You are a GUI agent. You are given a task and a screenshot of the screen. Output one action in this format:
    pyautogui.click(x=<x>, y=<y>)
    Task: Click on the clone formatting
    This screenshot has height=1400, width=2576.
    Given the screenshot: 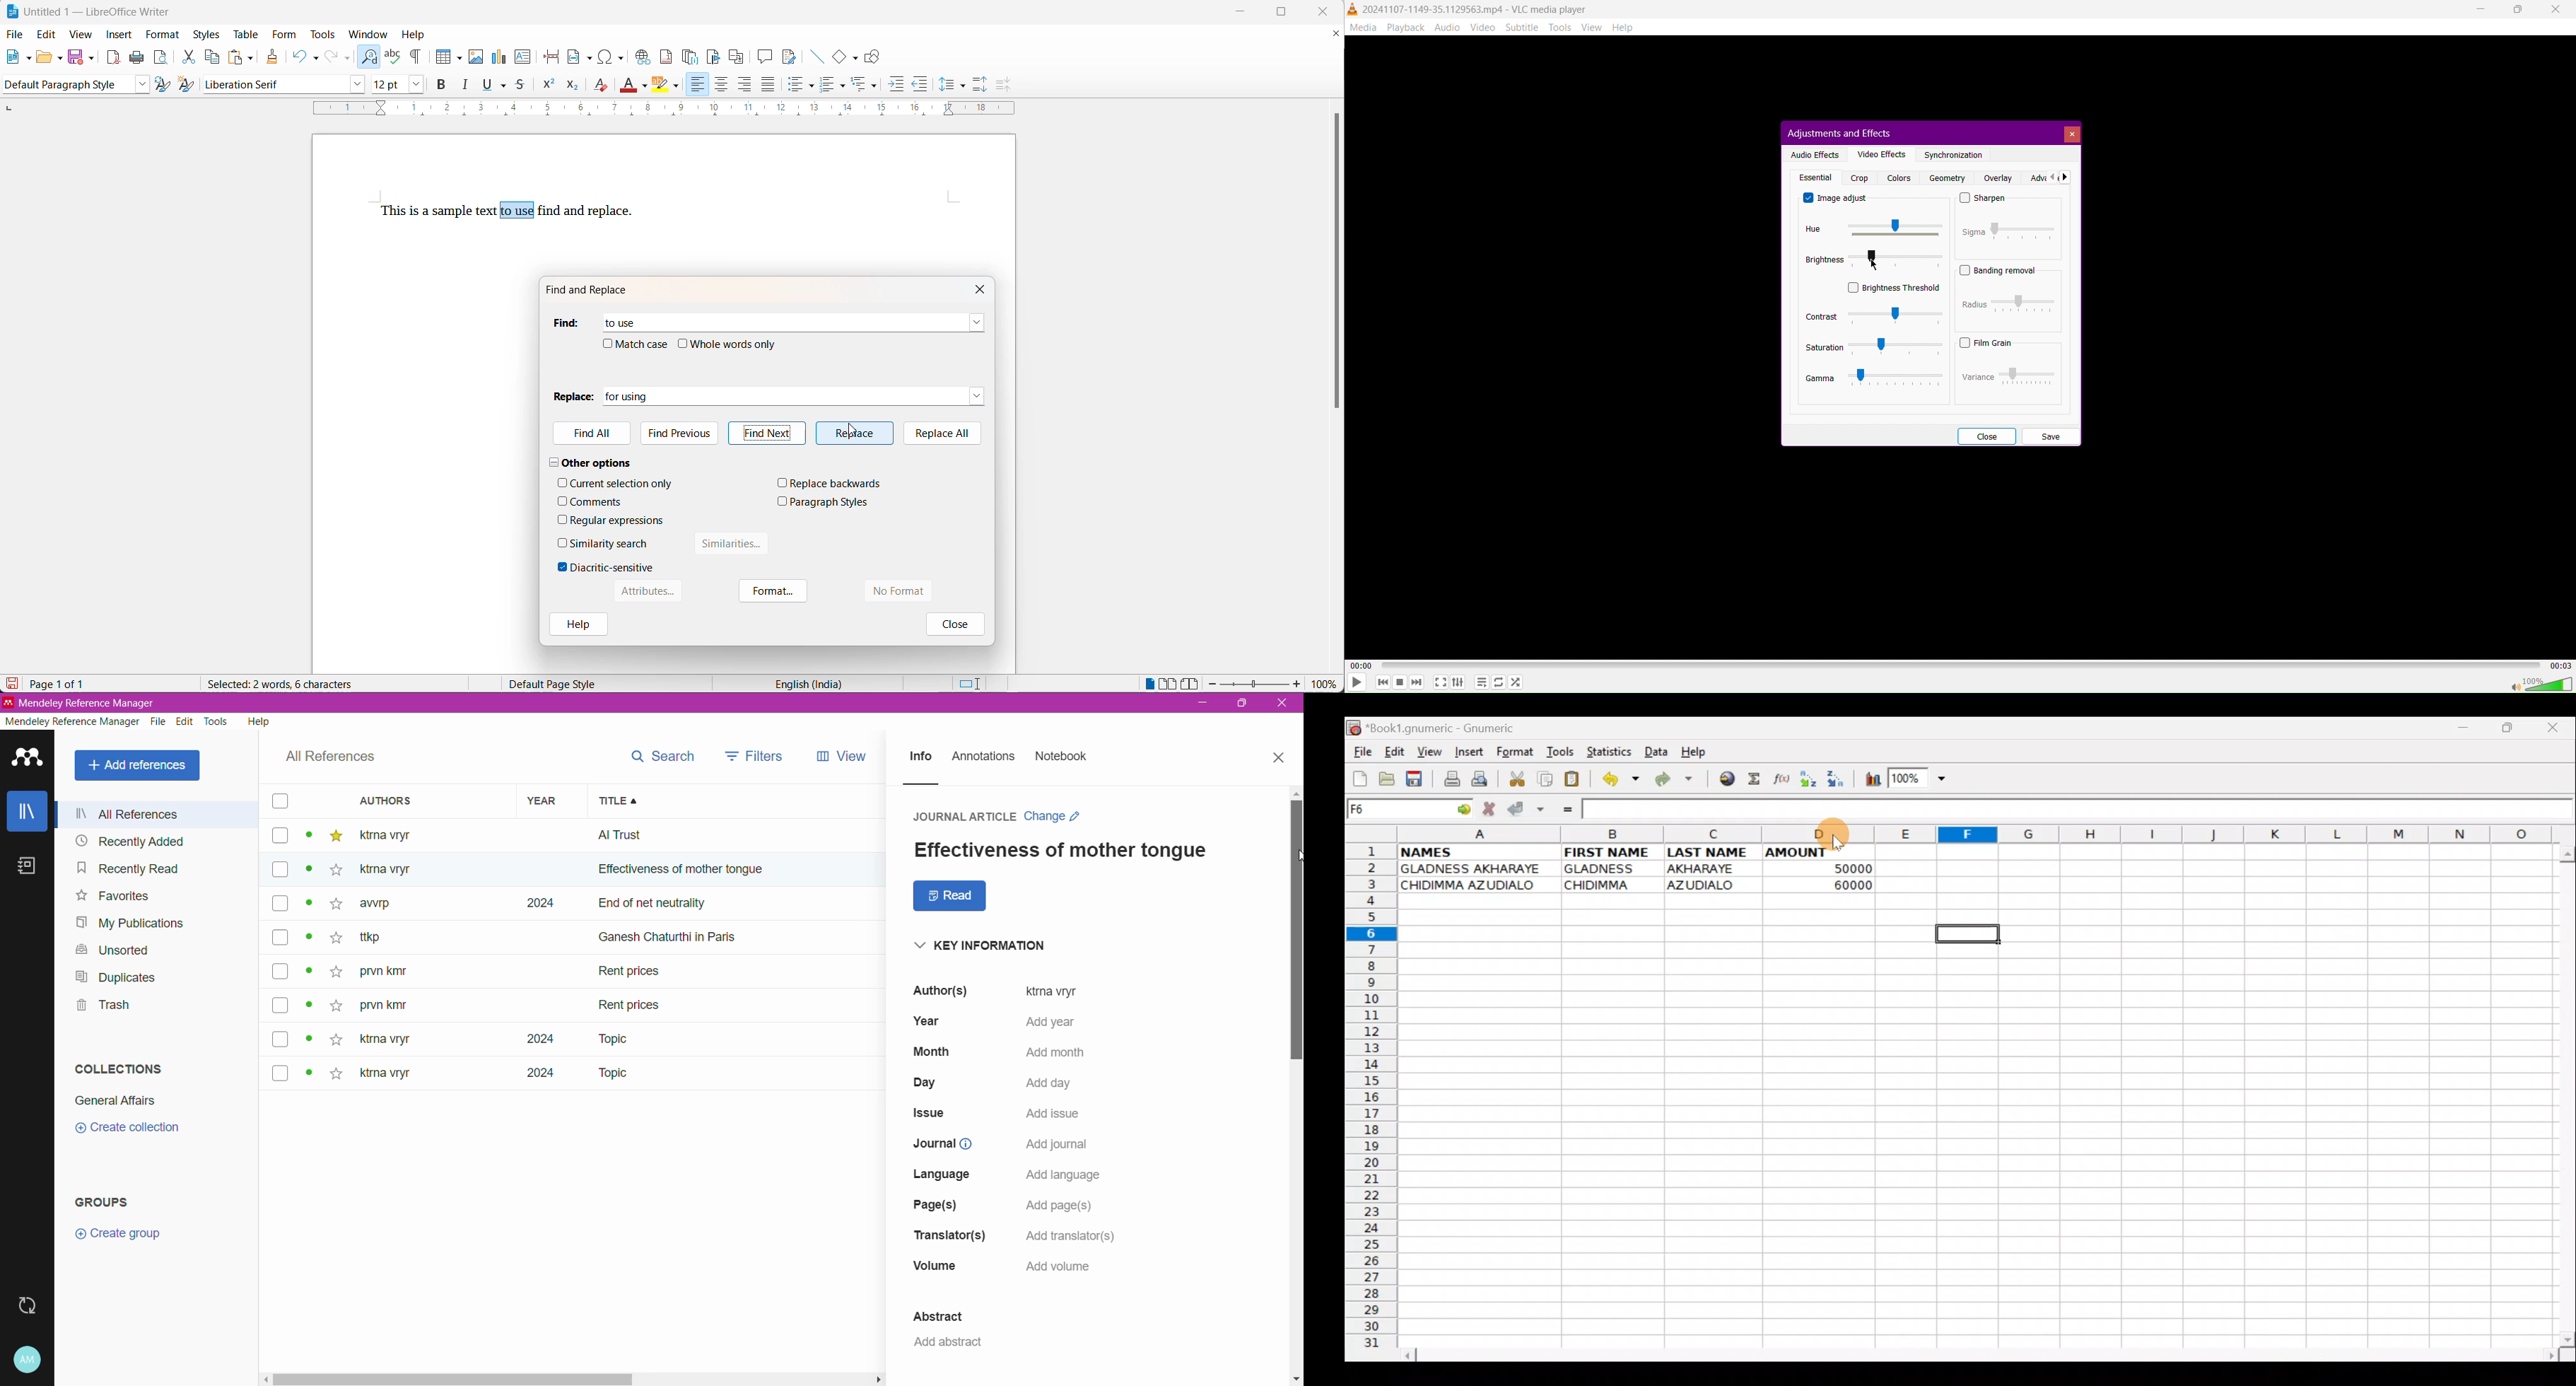 What is the action you would take?
    pyautogui.click(x=274, y=57)
    